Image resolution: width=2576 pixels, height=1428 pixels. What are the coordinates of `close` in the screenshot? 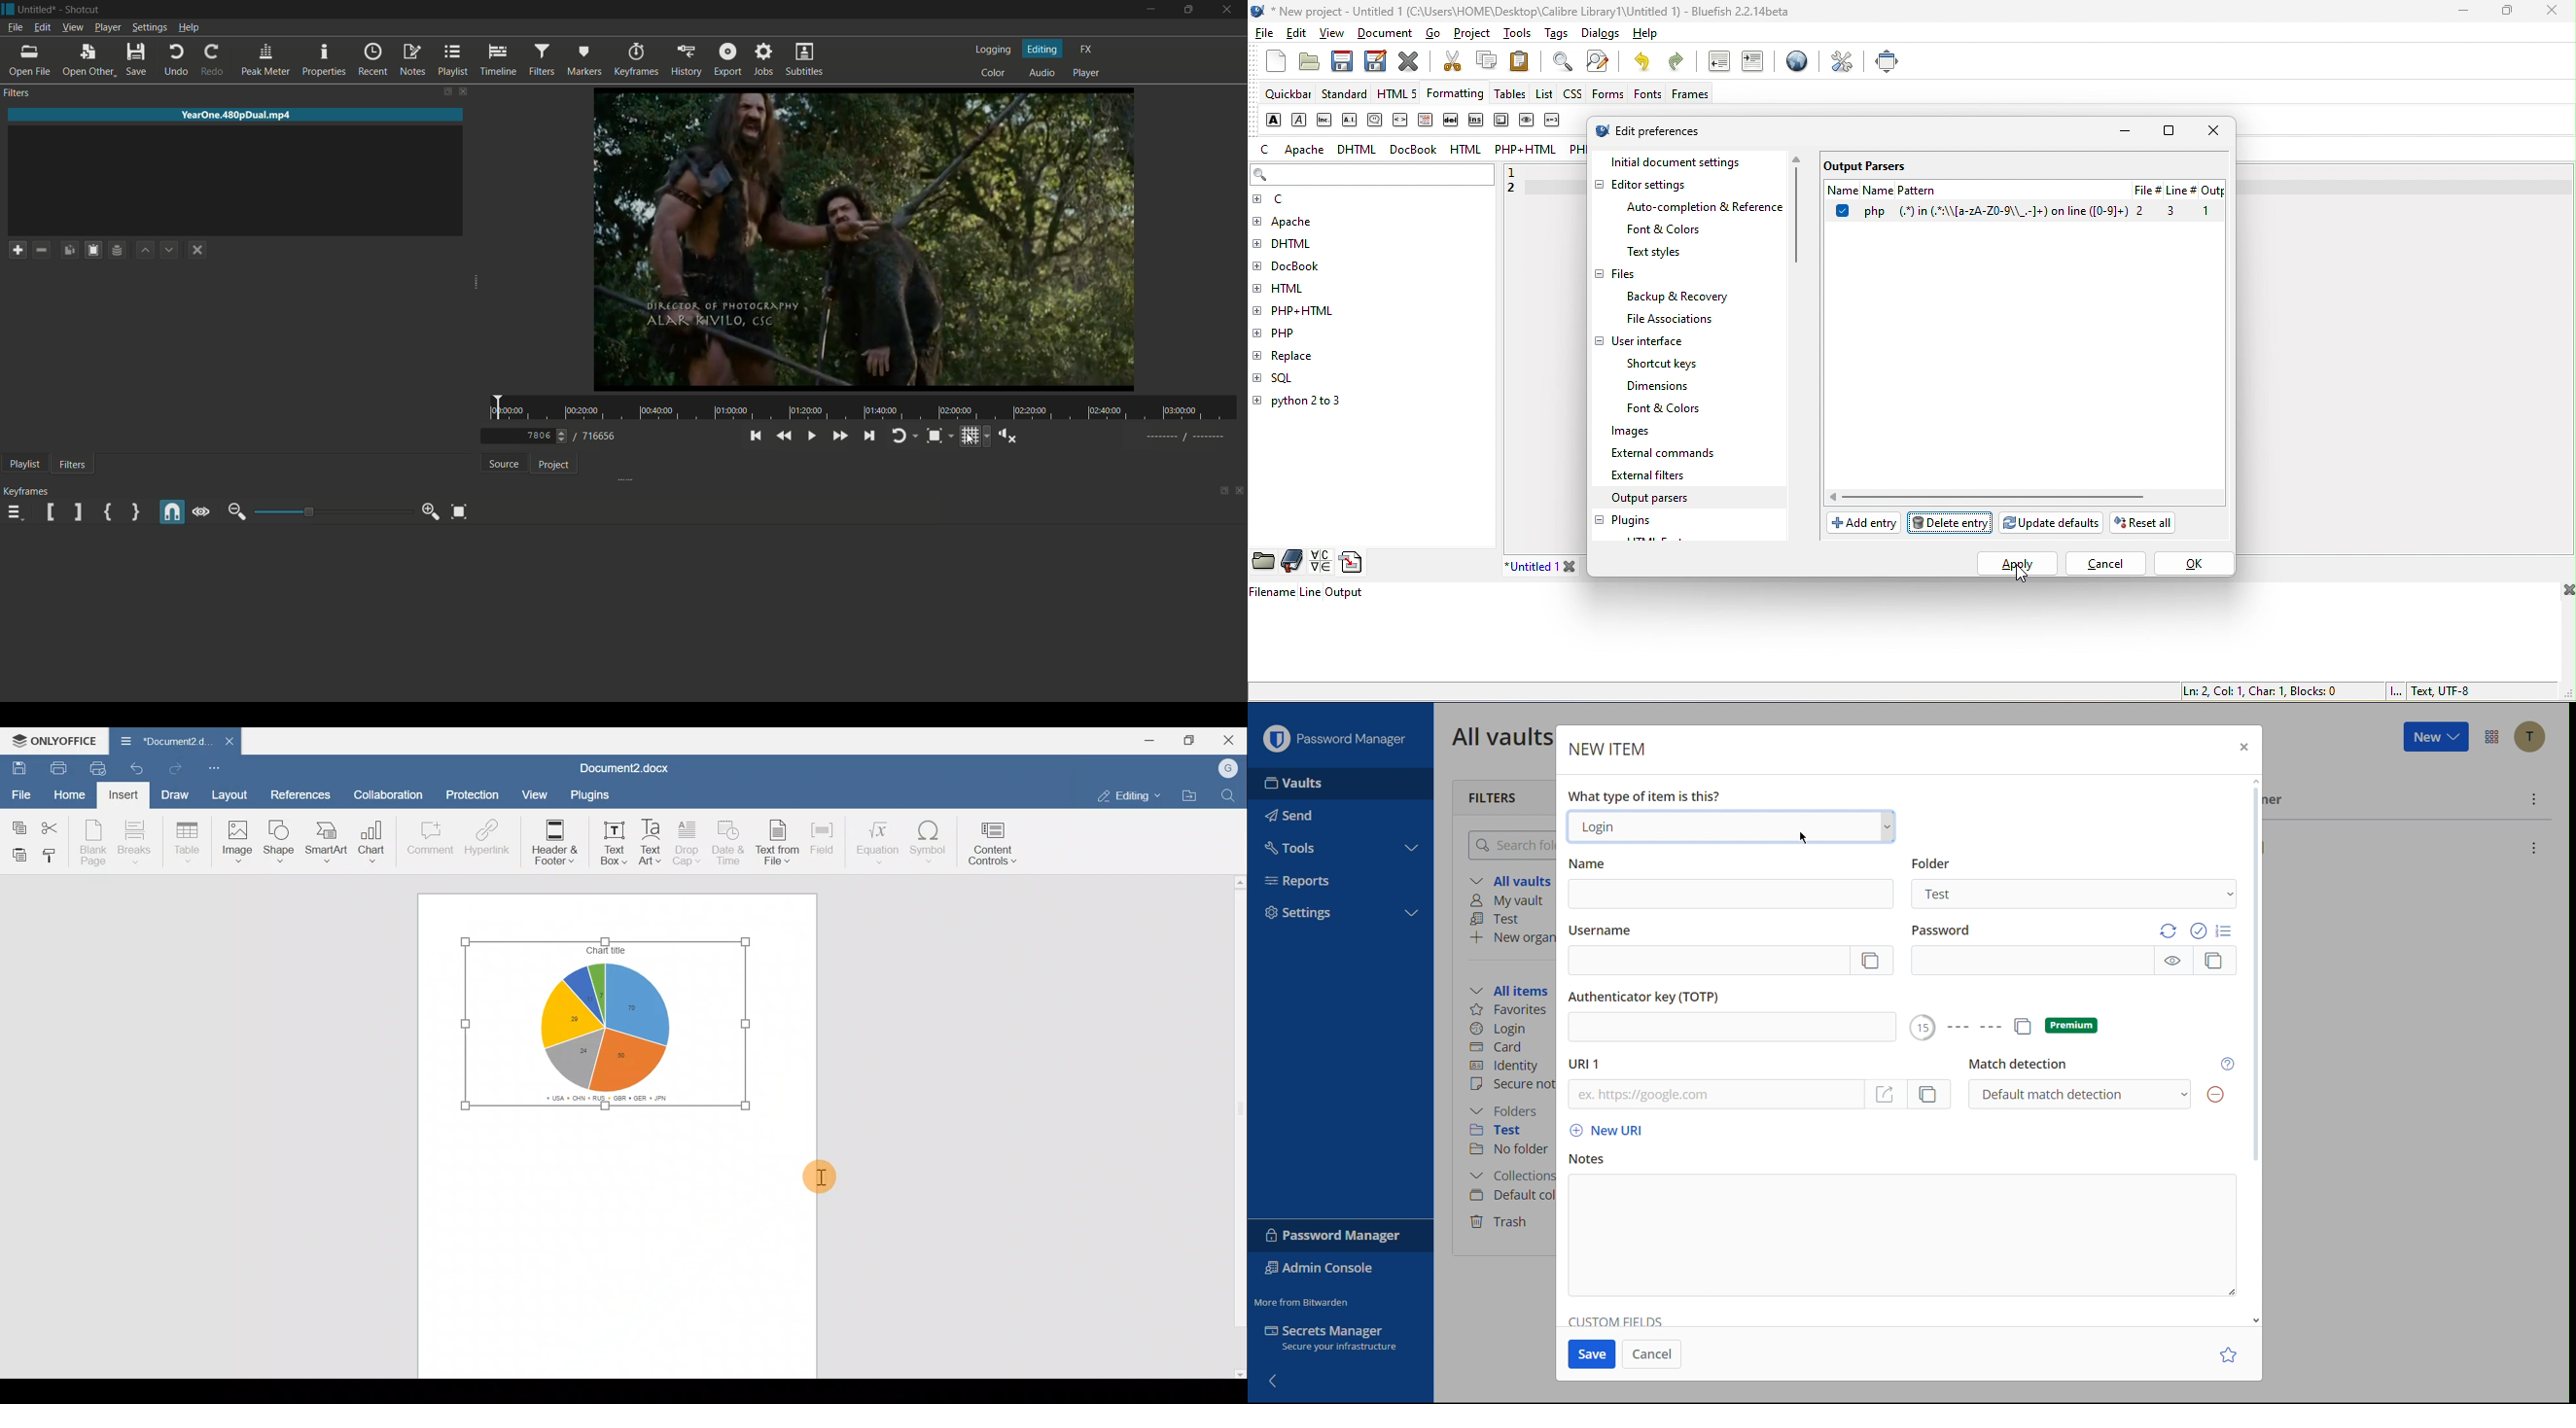 It's located at (1409, 60).